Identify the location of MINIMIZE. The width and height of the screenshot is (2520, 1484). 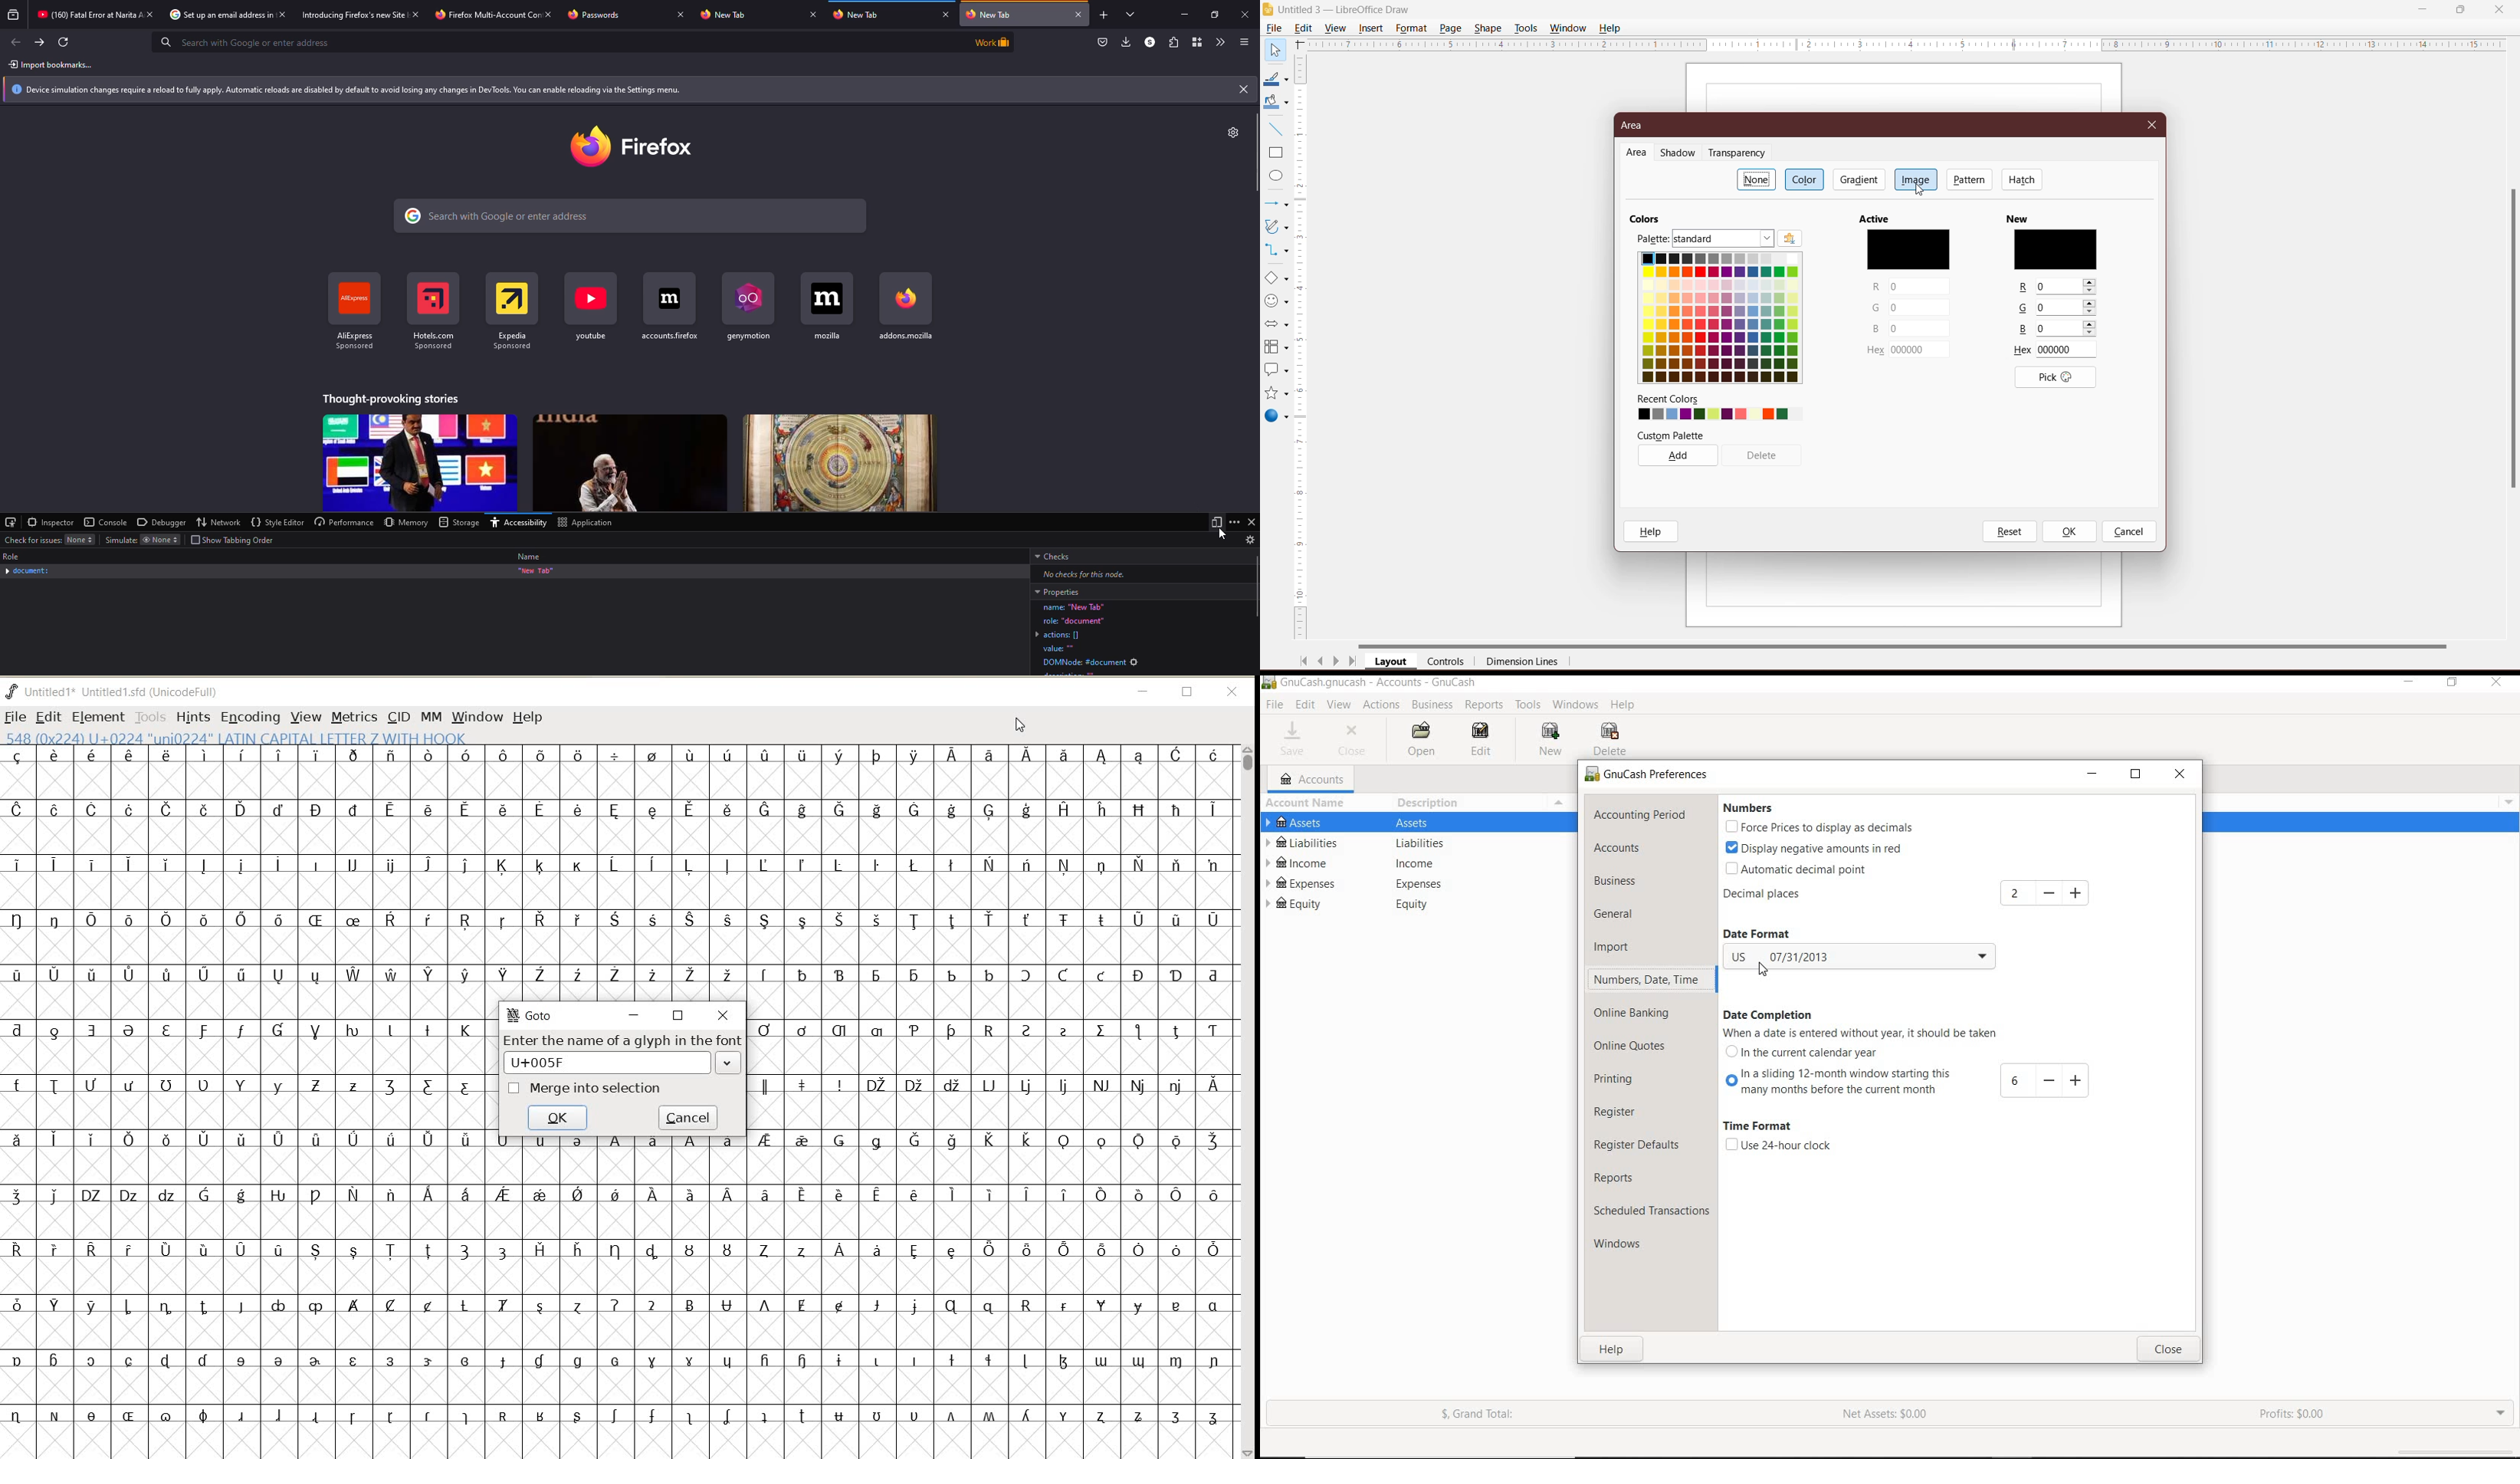
(1142, 689).